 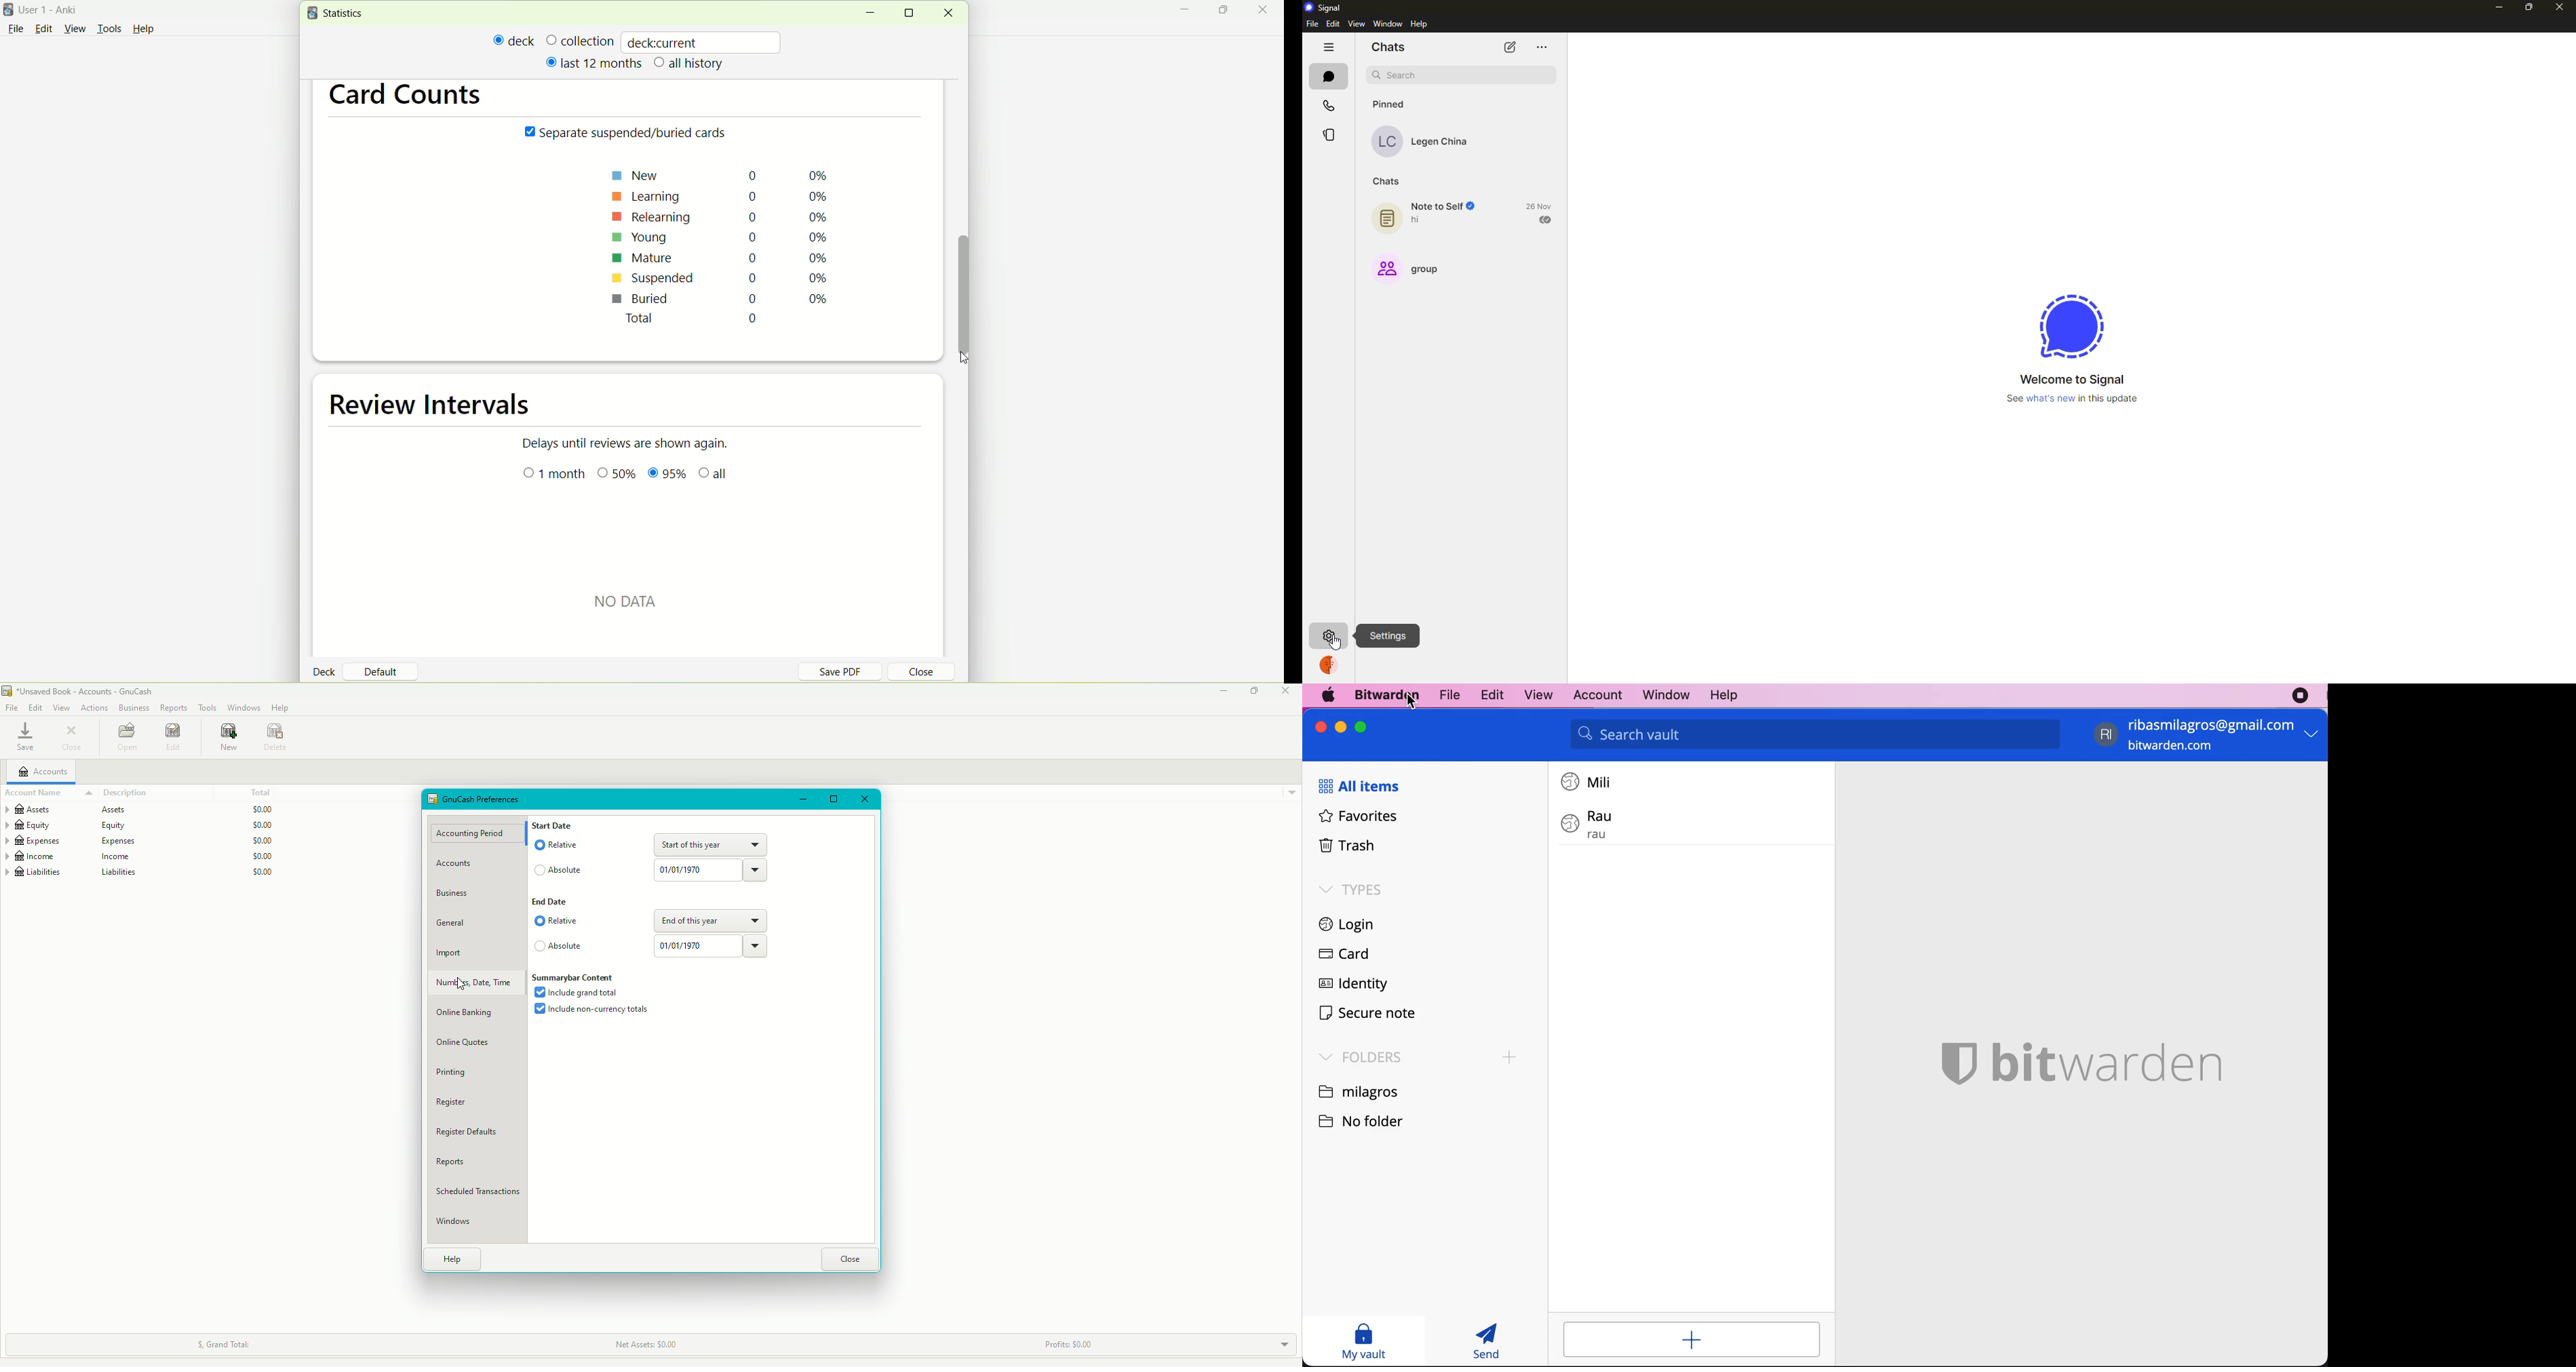 What do you see at coordinates (719, 300) in the screenshot?
I see `buried 0 0%` at bounding box center [719, 300].